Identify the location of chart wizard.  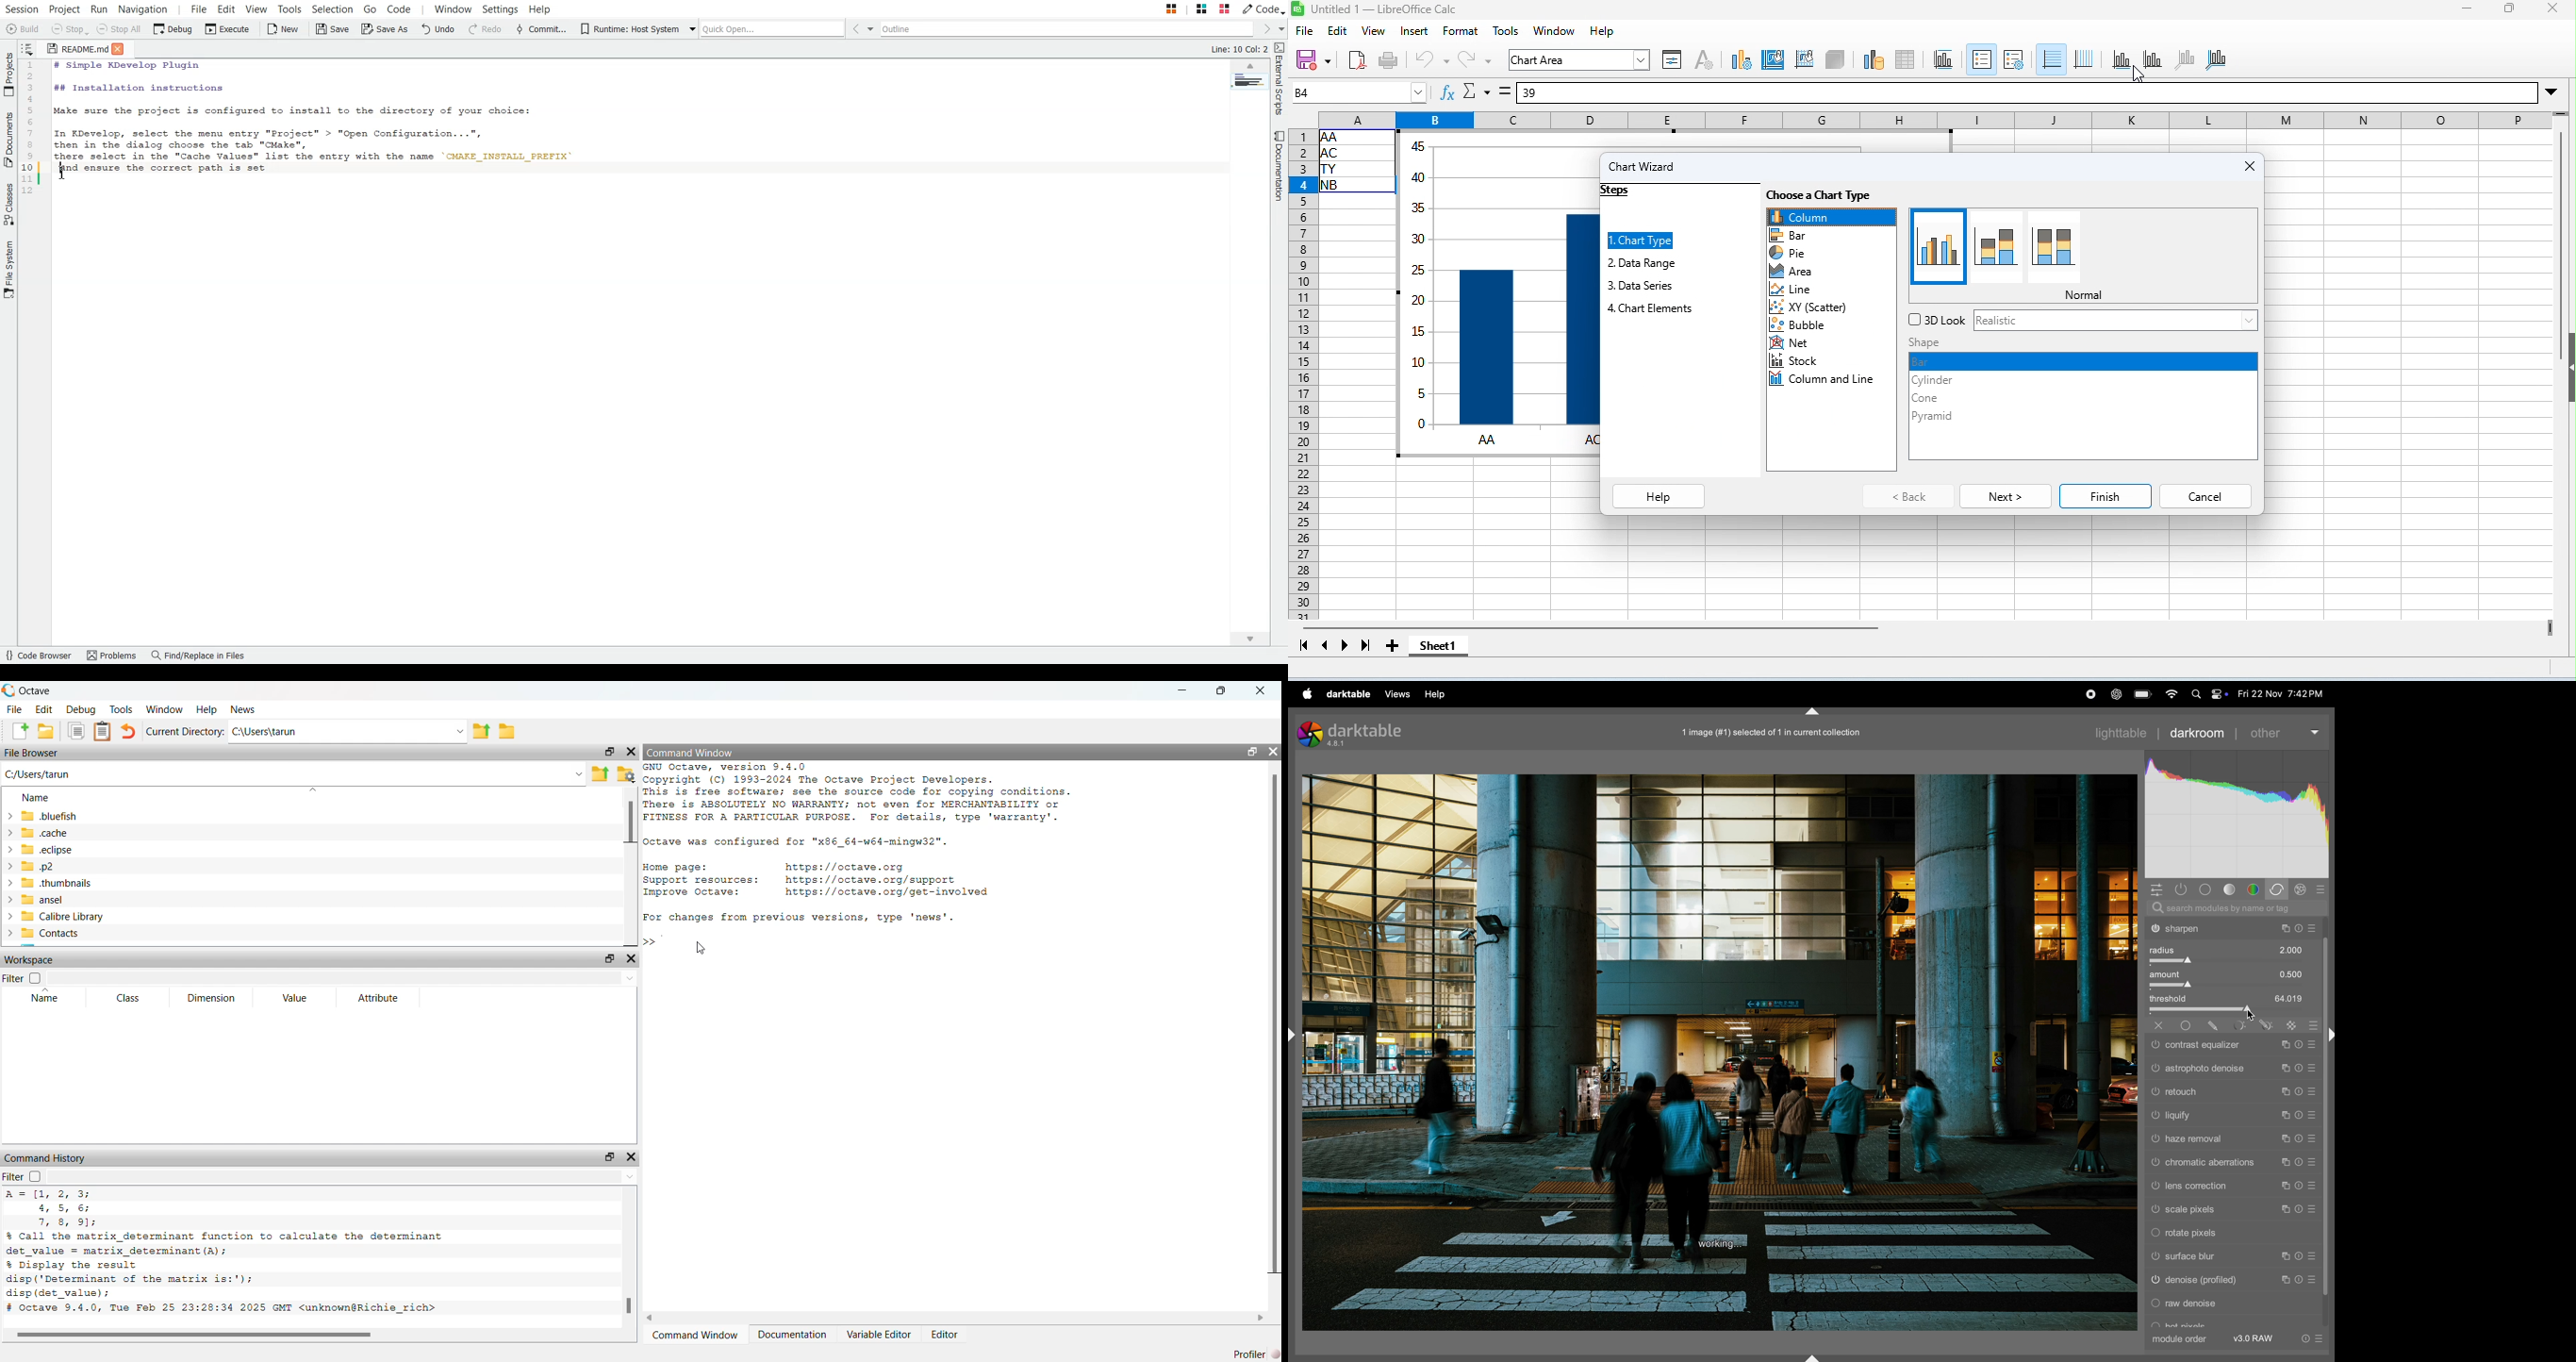
(1642, 167).